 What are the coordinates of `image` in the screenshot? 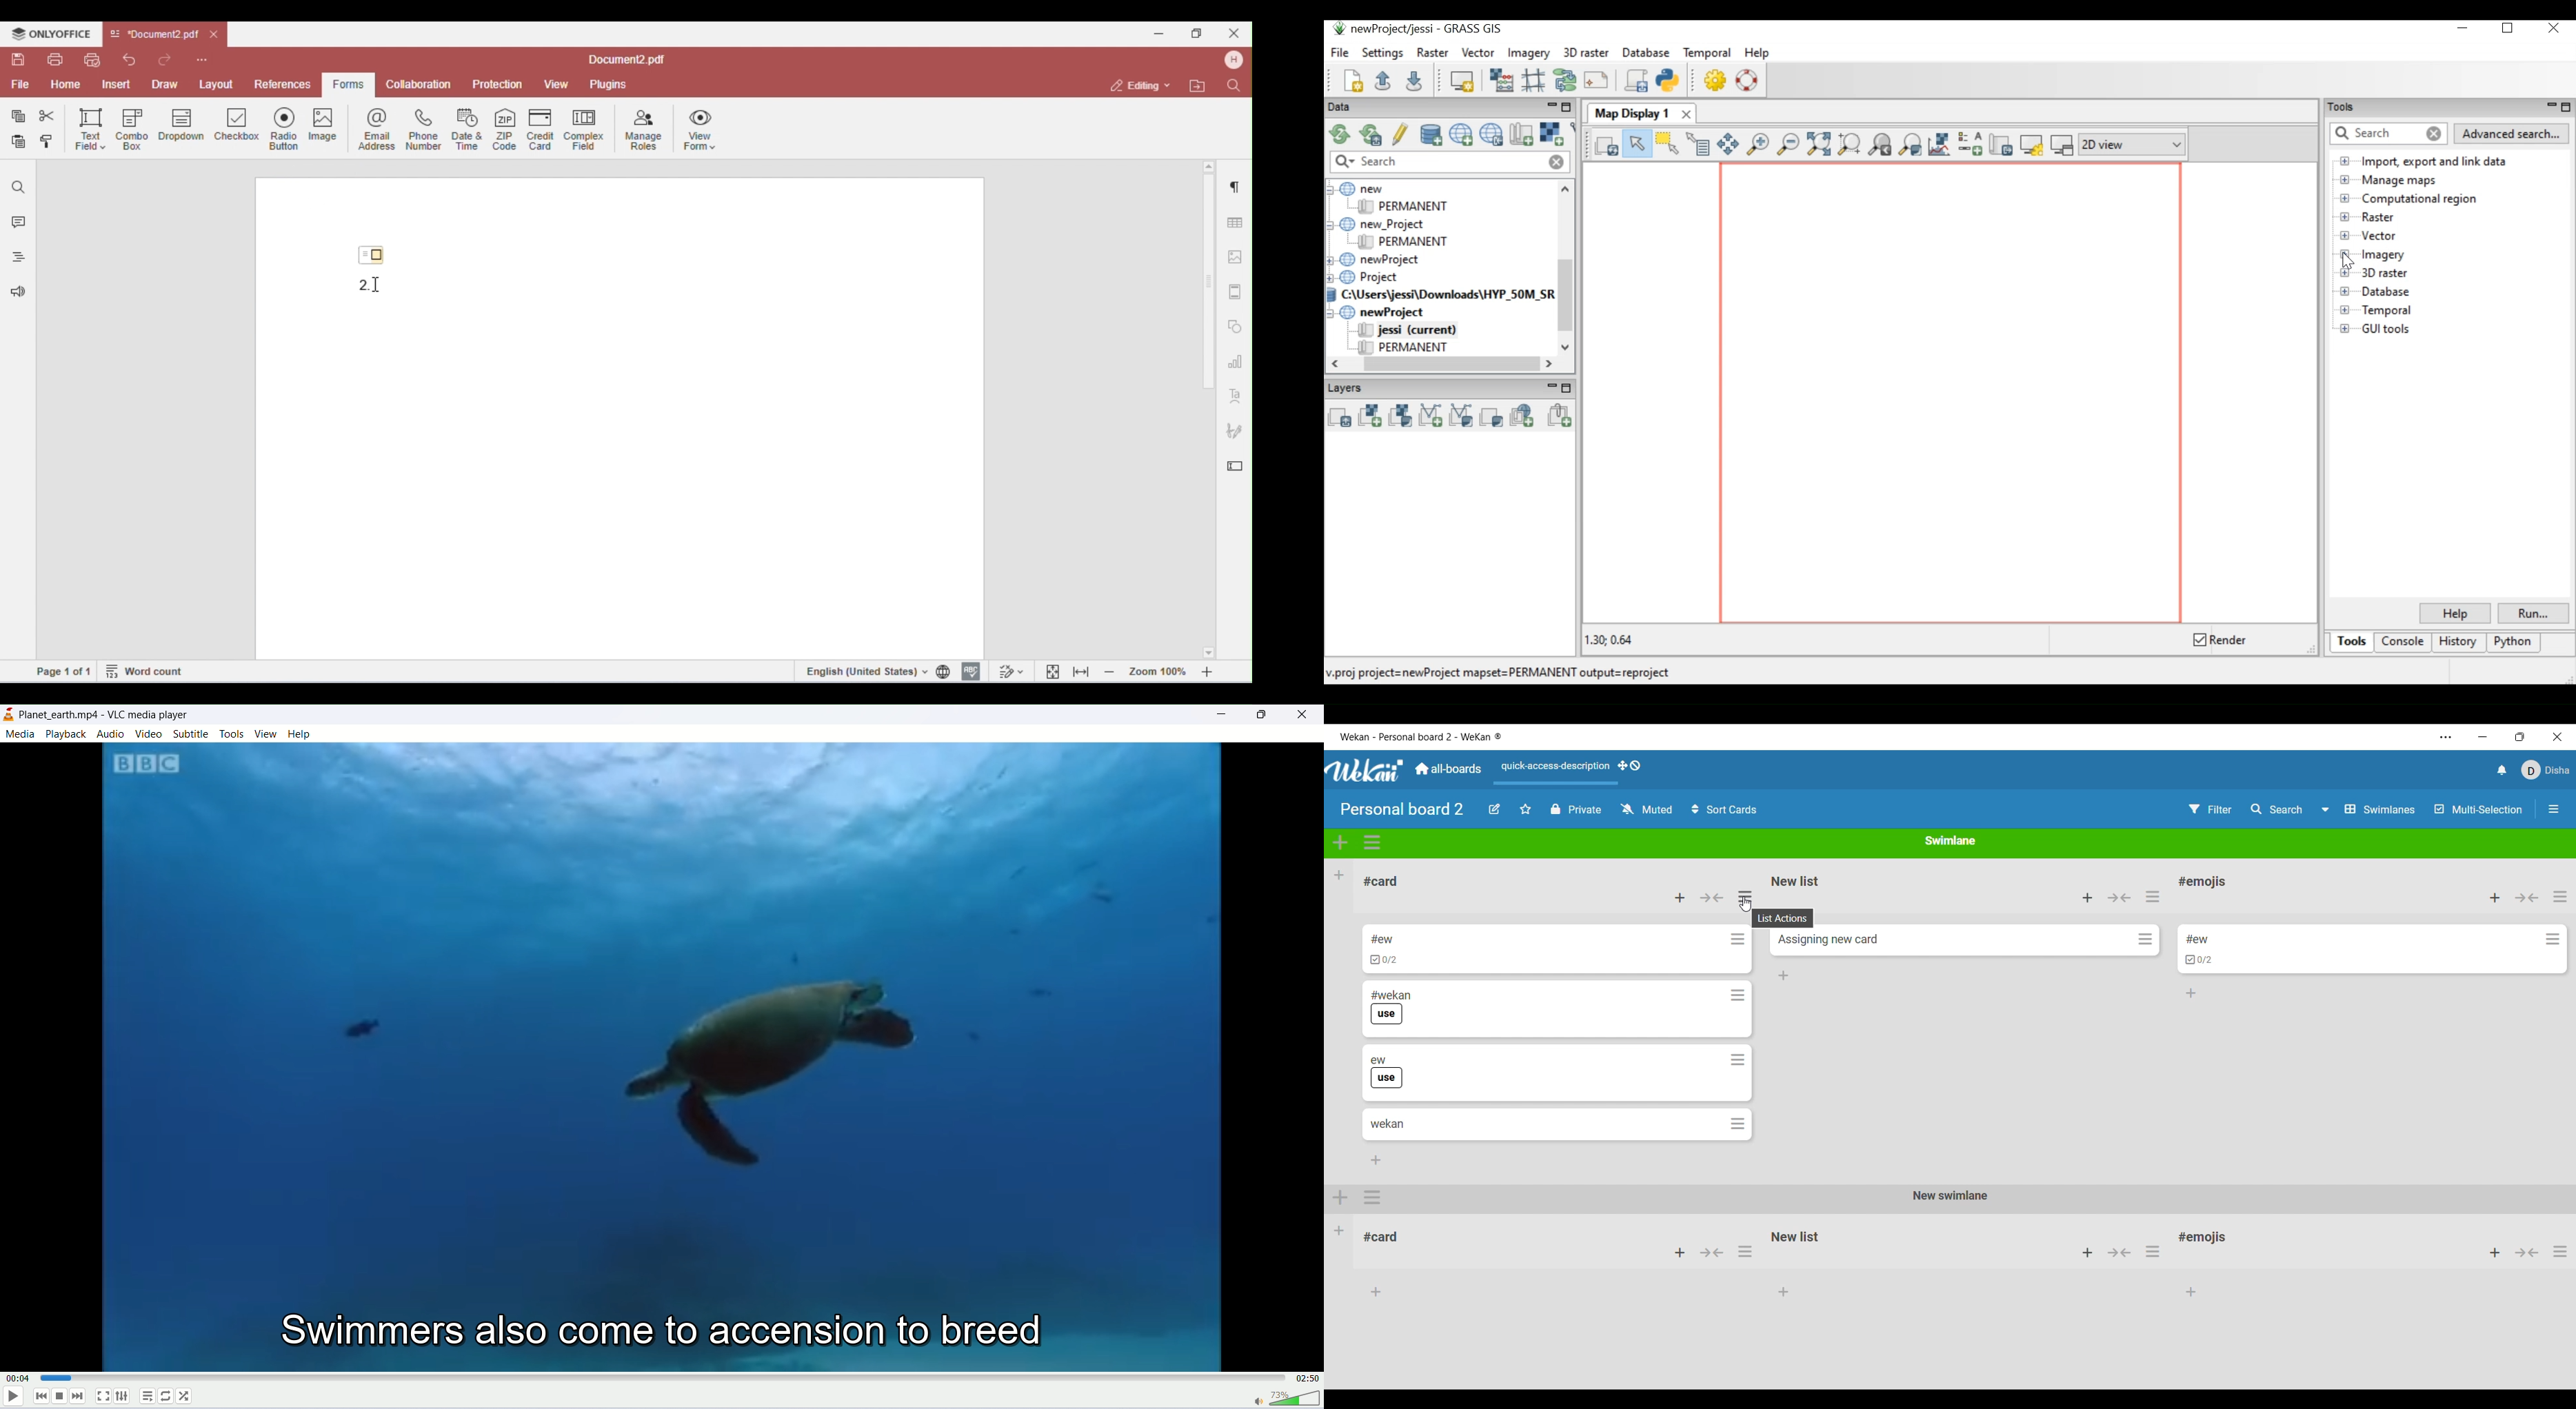 It's located at (665, 1031).